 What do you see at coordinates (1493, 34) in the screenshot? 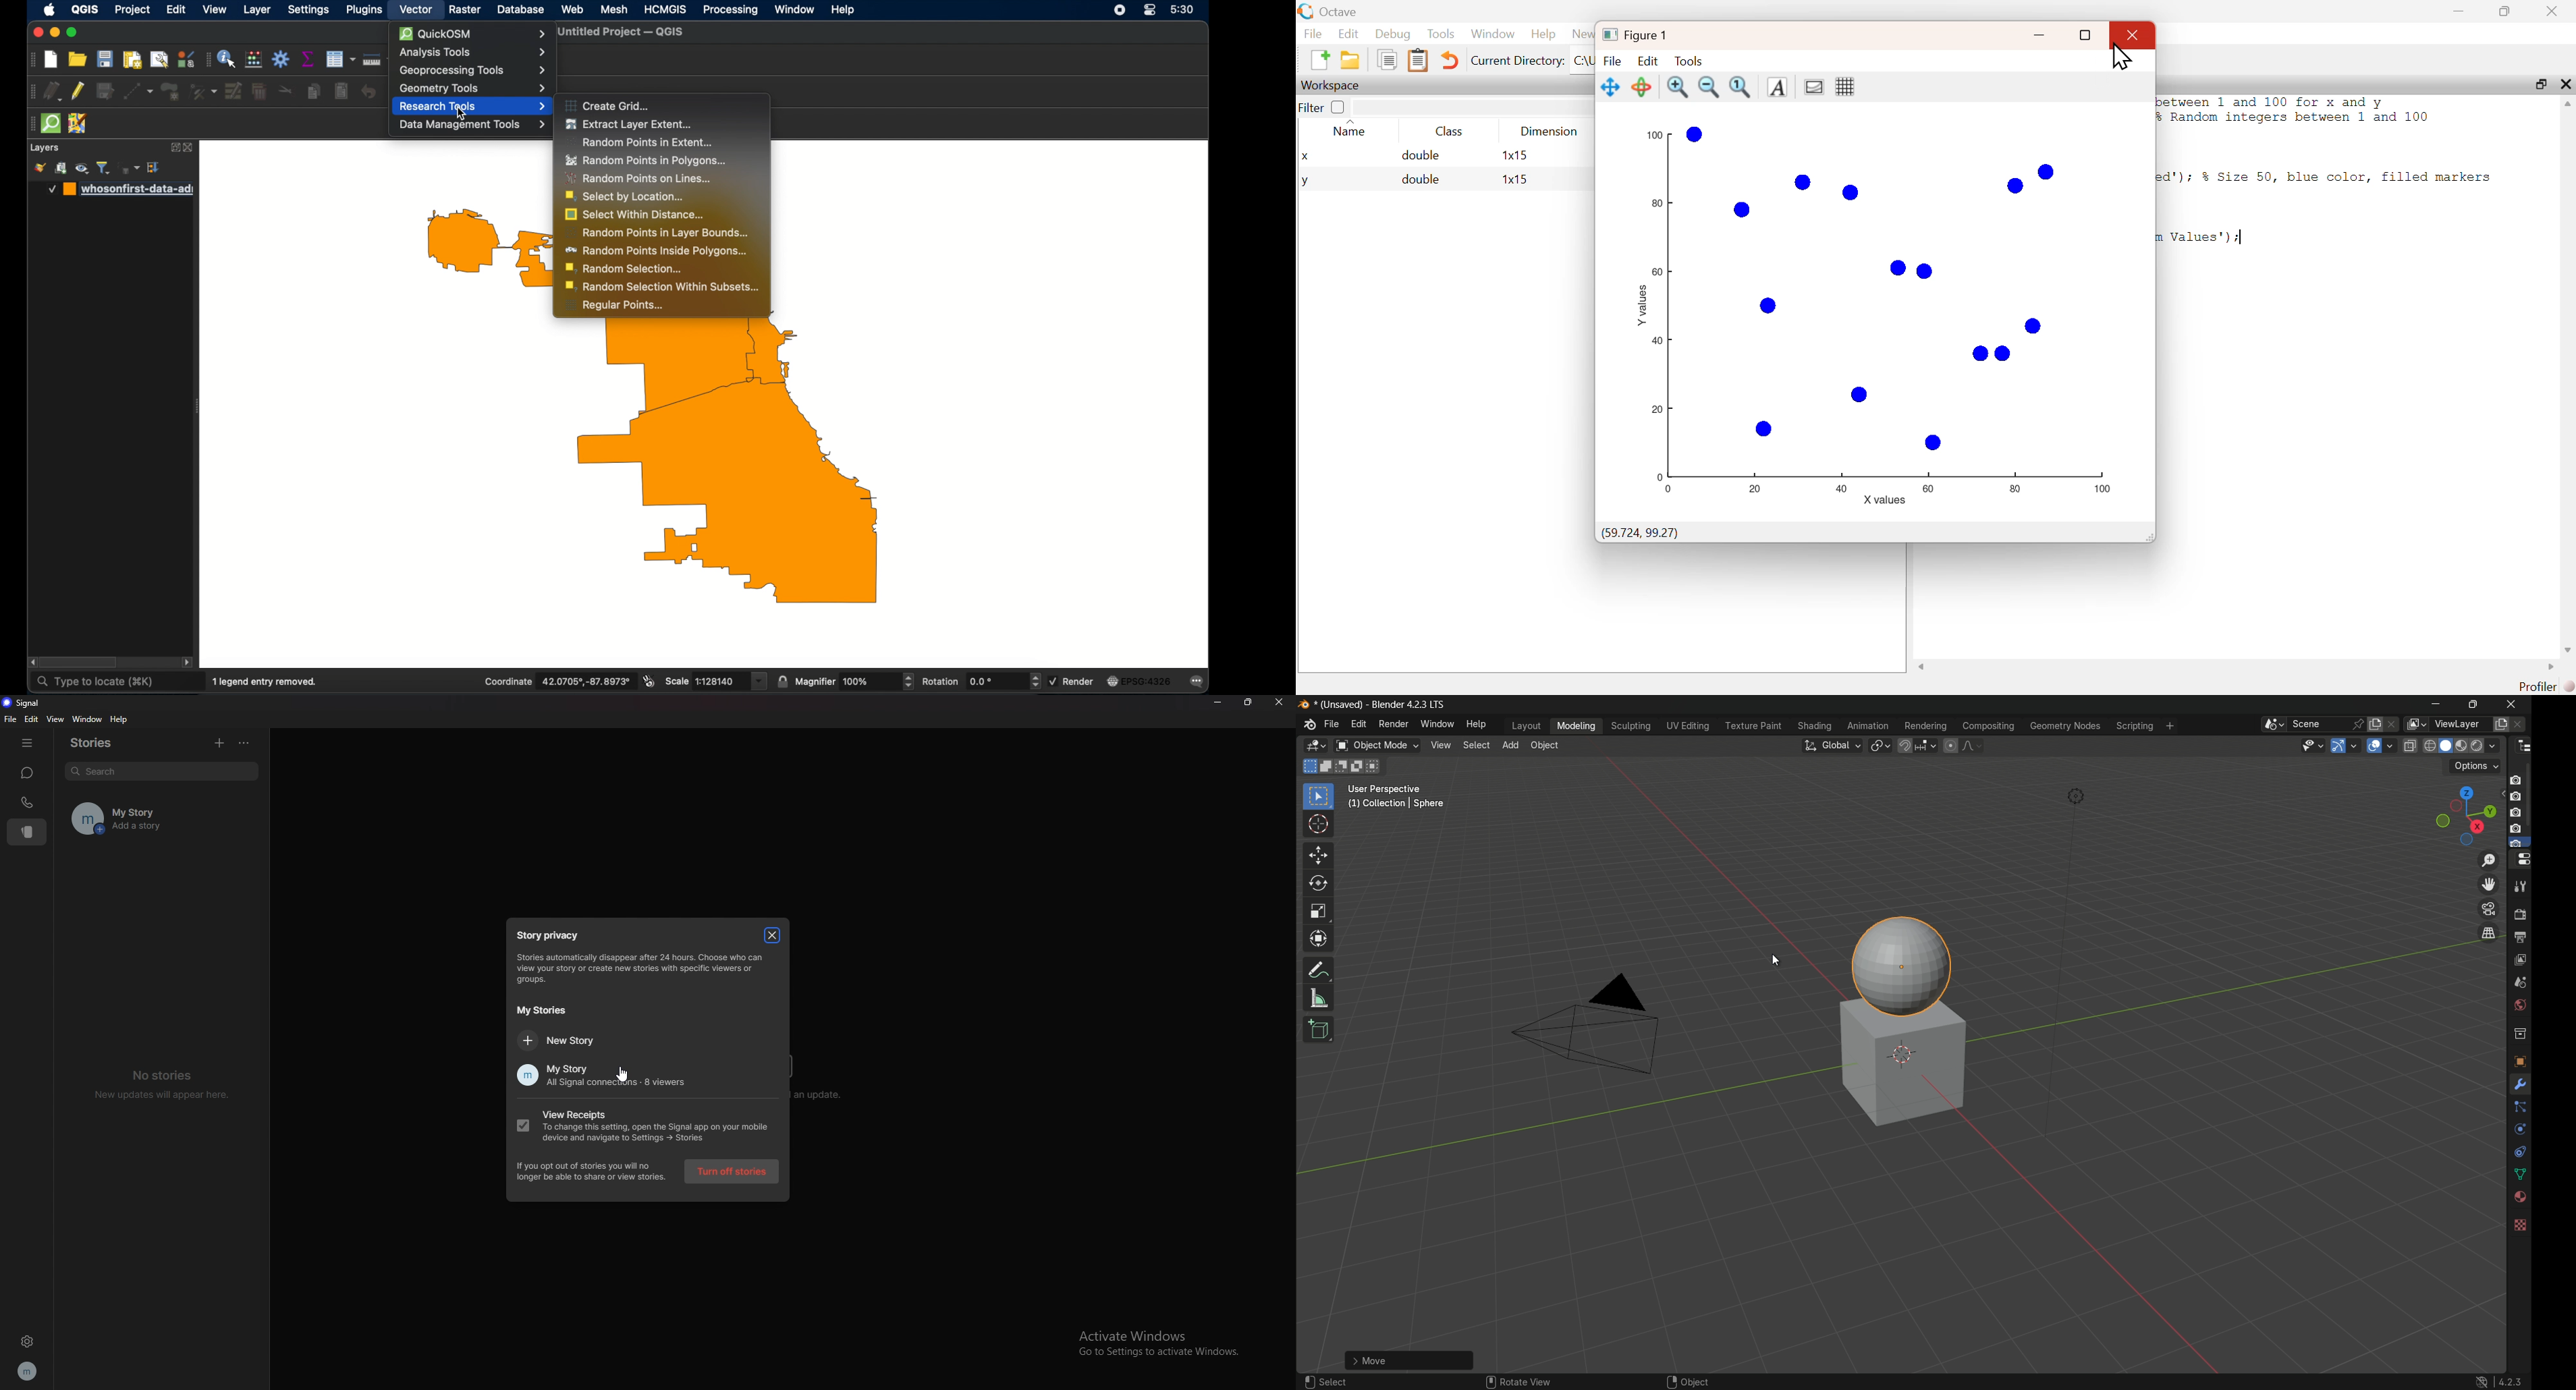
I see `Window` at bounding box center [1493, 34].